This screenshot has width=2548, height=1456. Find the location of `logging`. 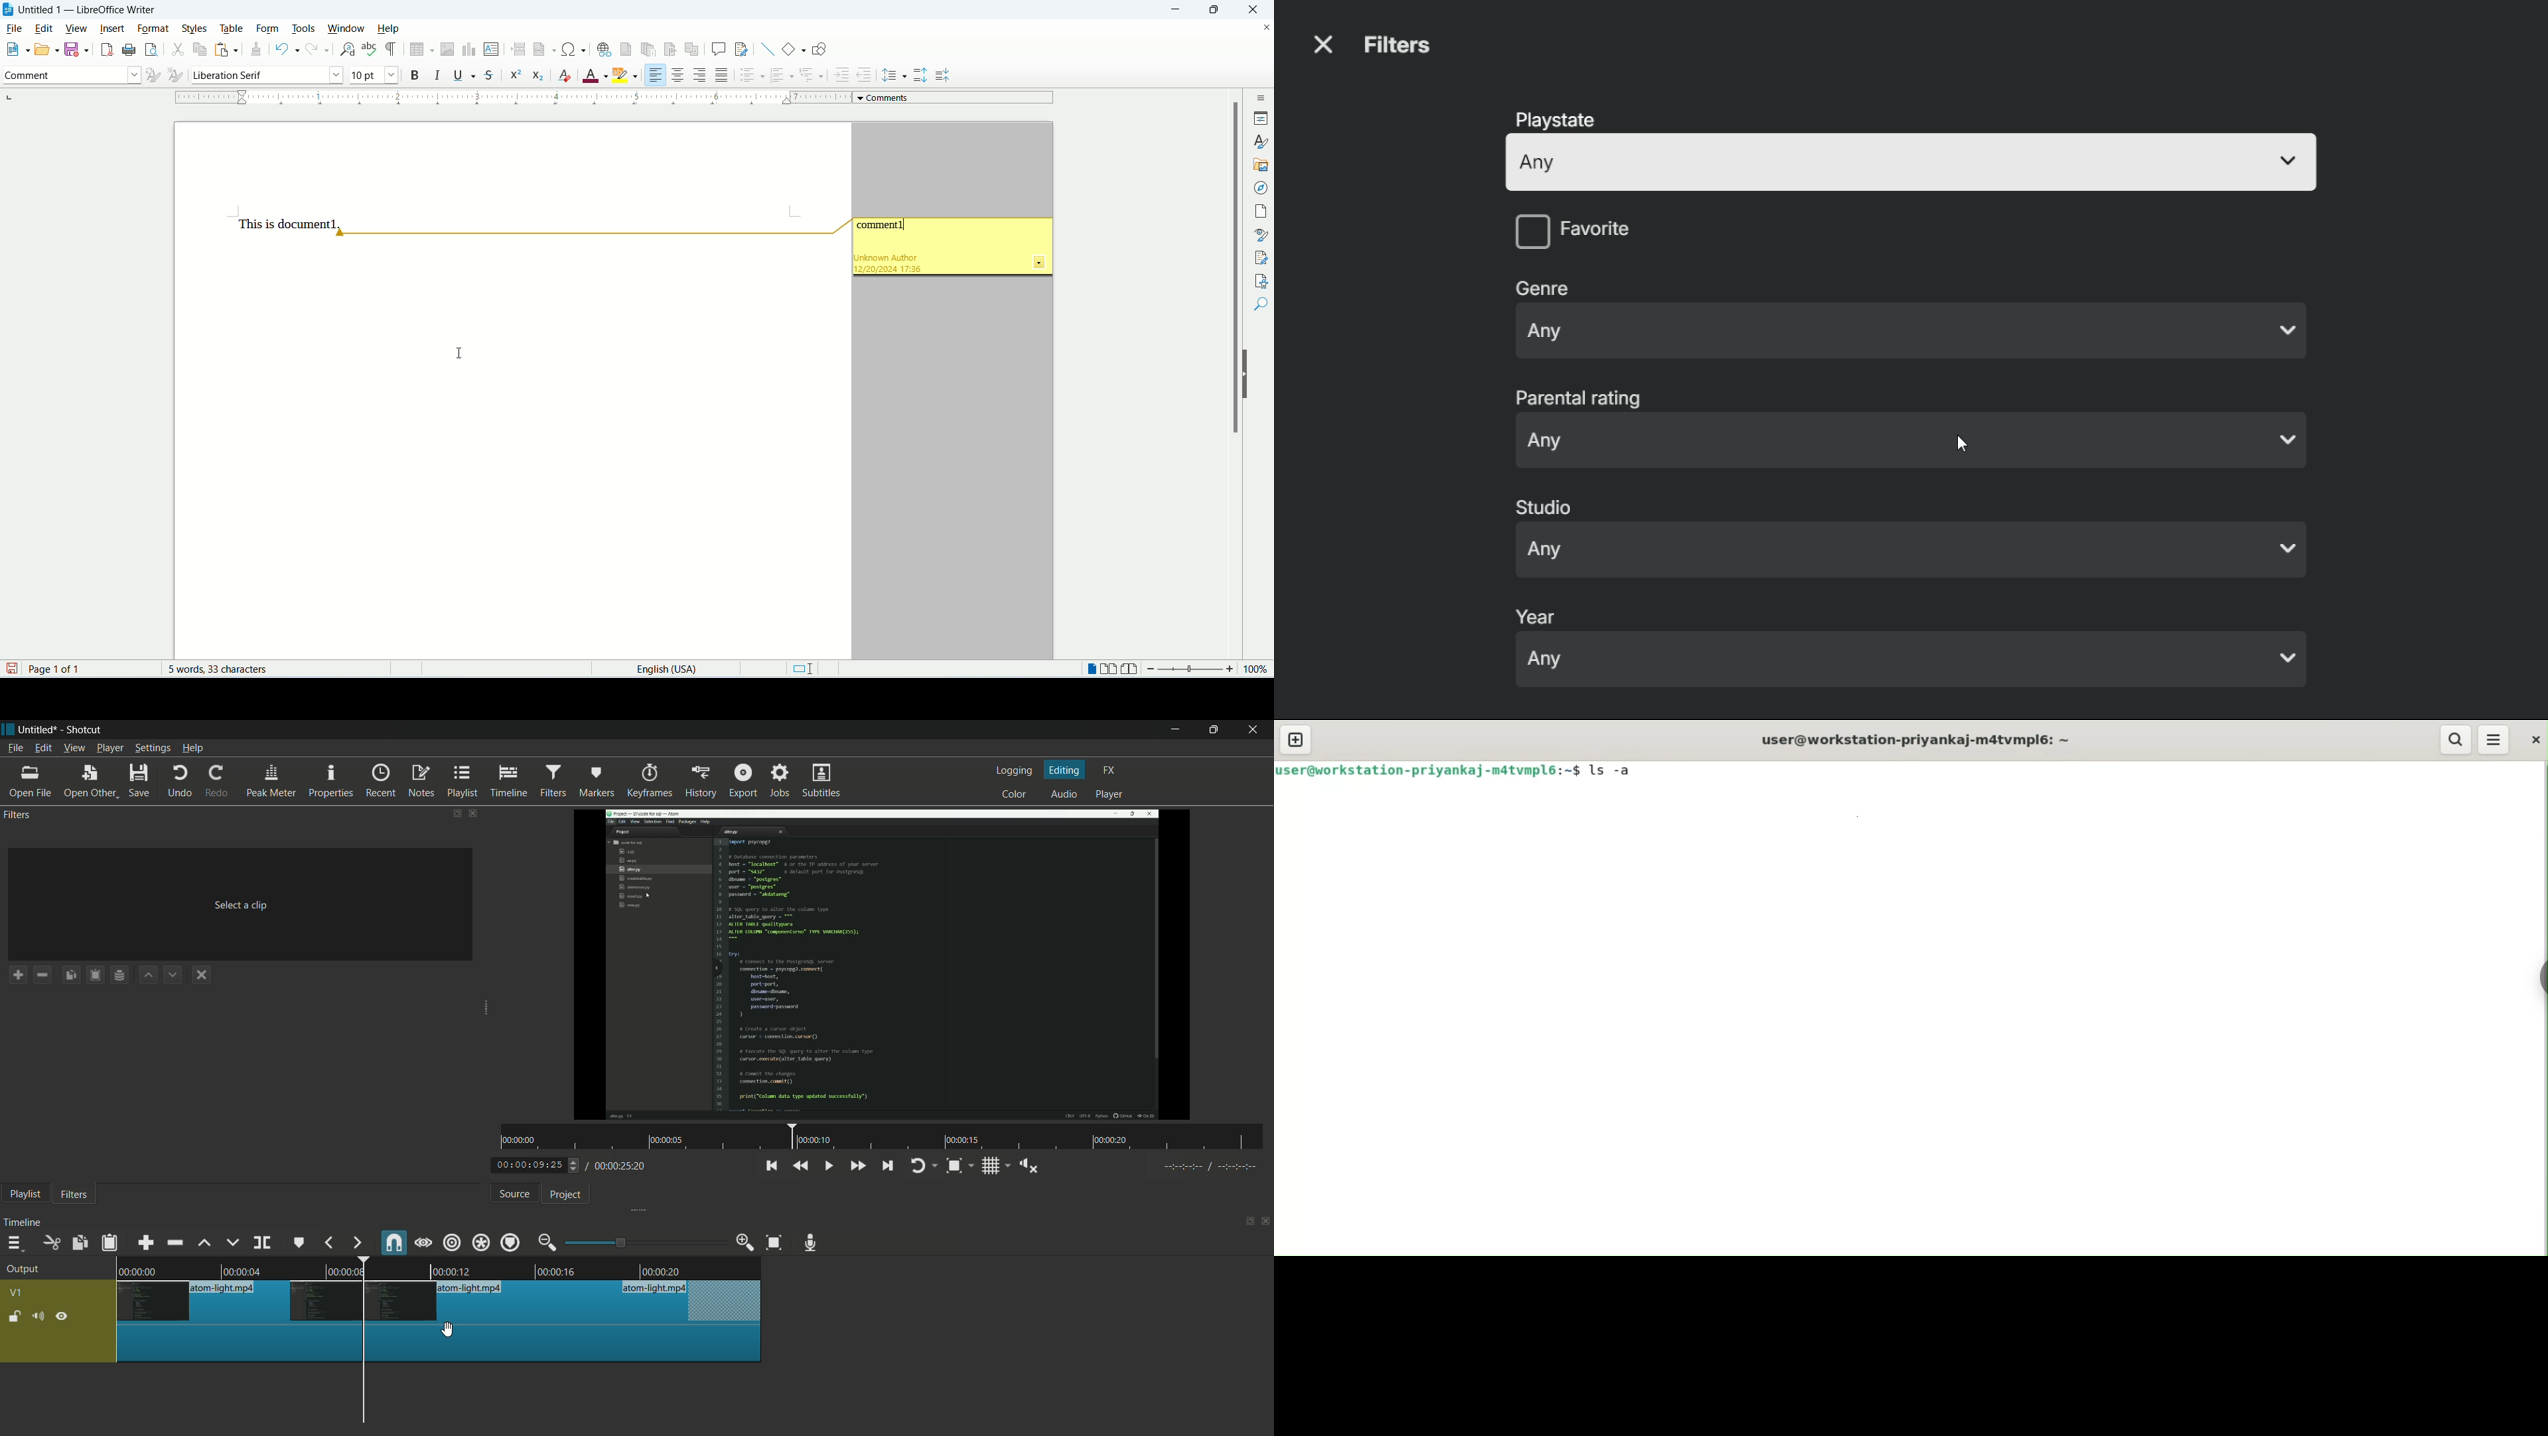

logging is located at coordinates (1017, 770).